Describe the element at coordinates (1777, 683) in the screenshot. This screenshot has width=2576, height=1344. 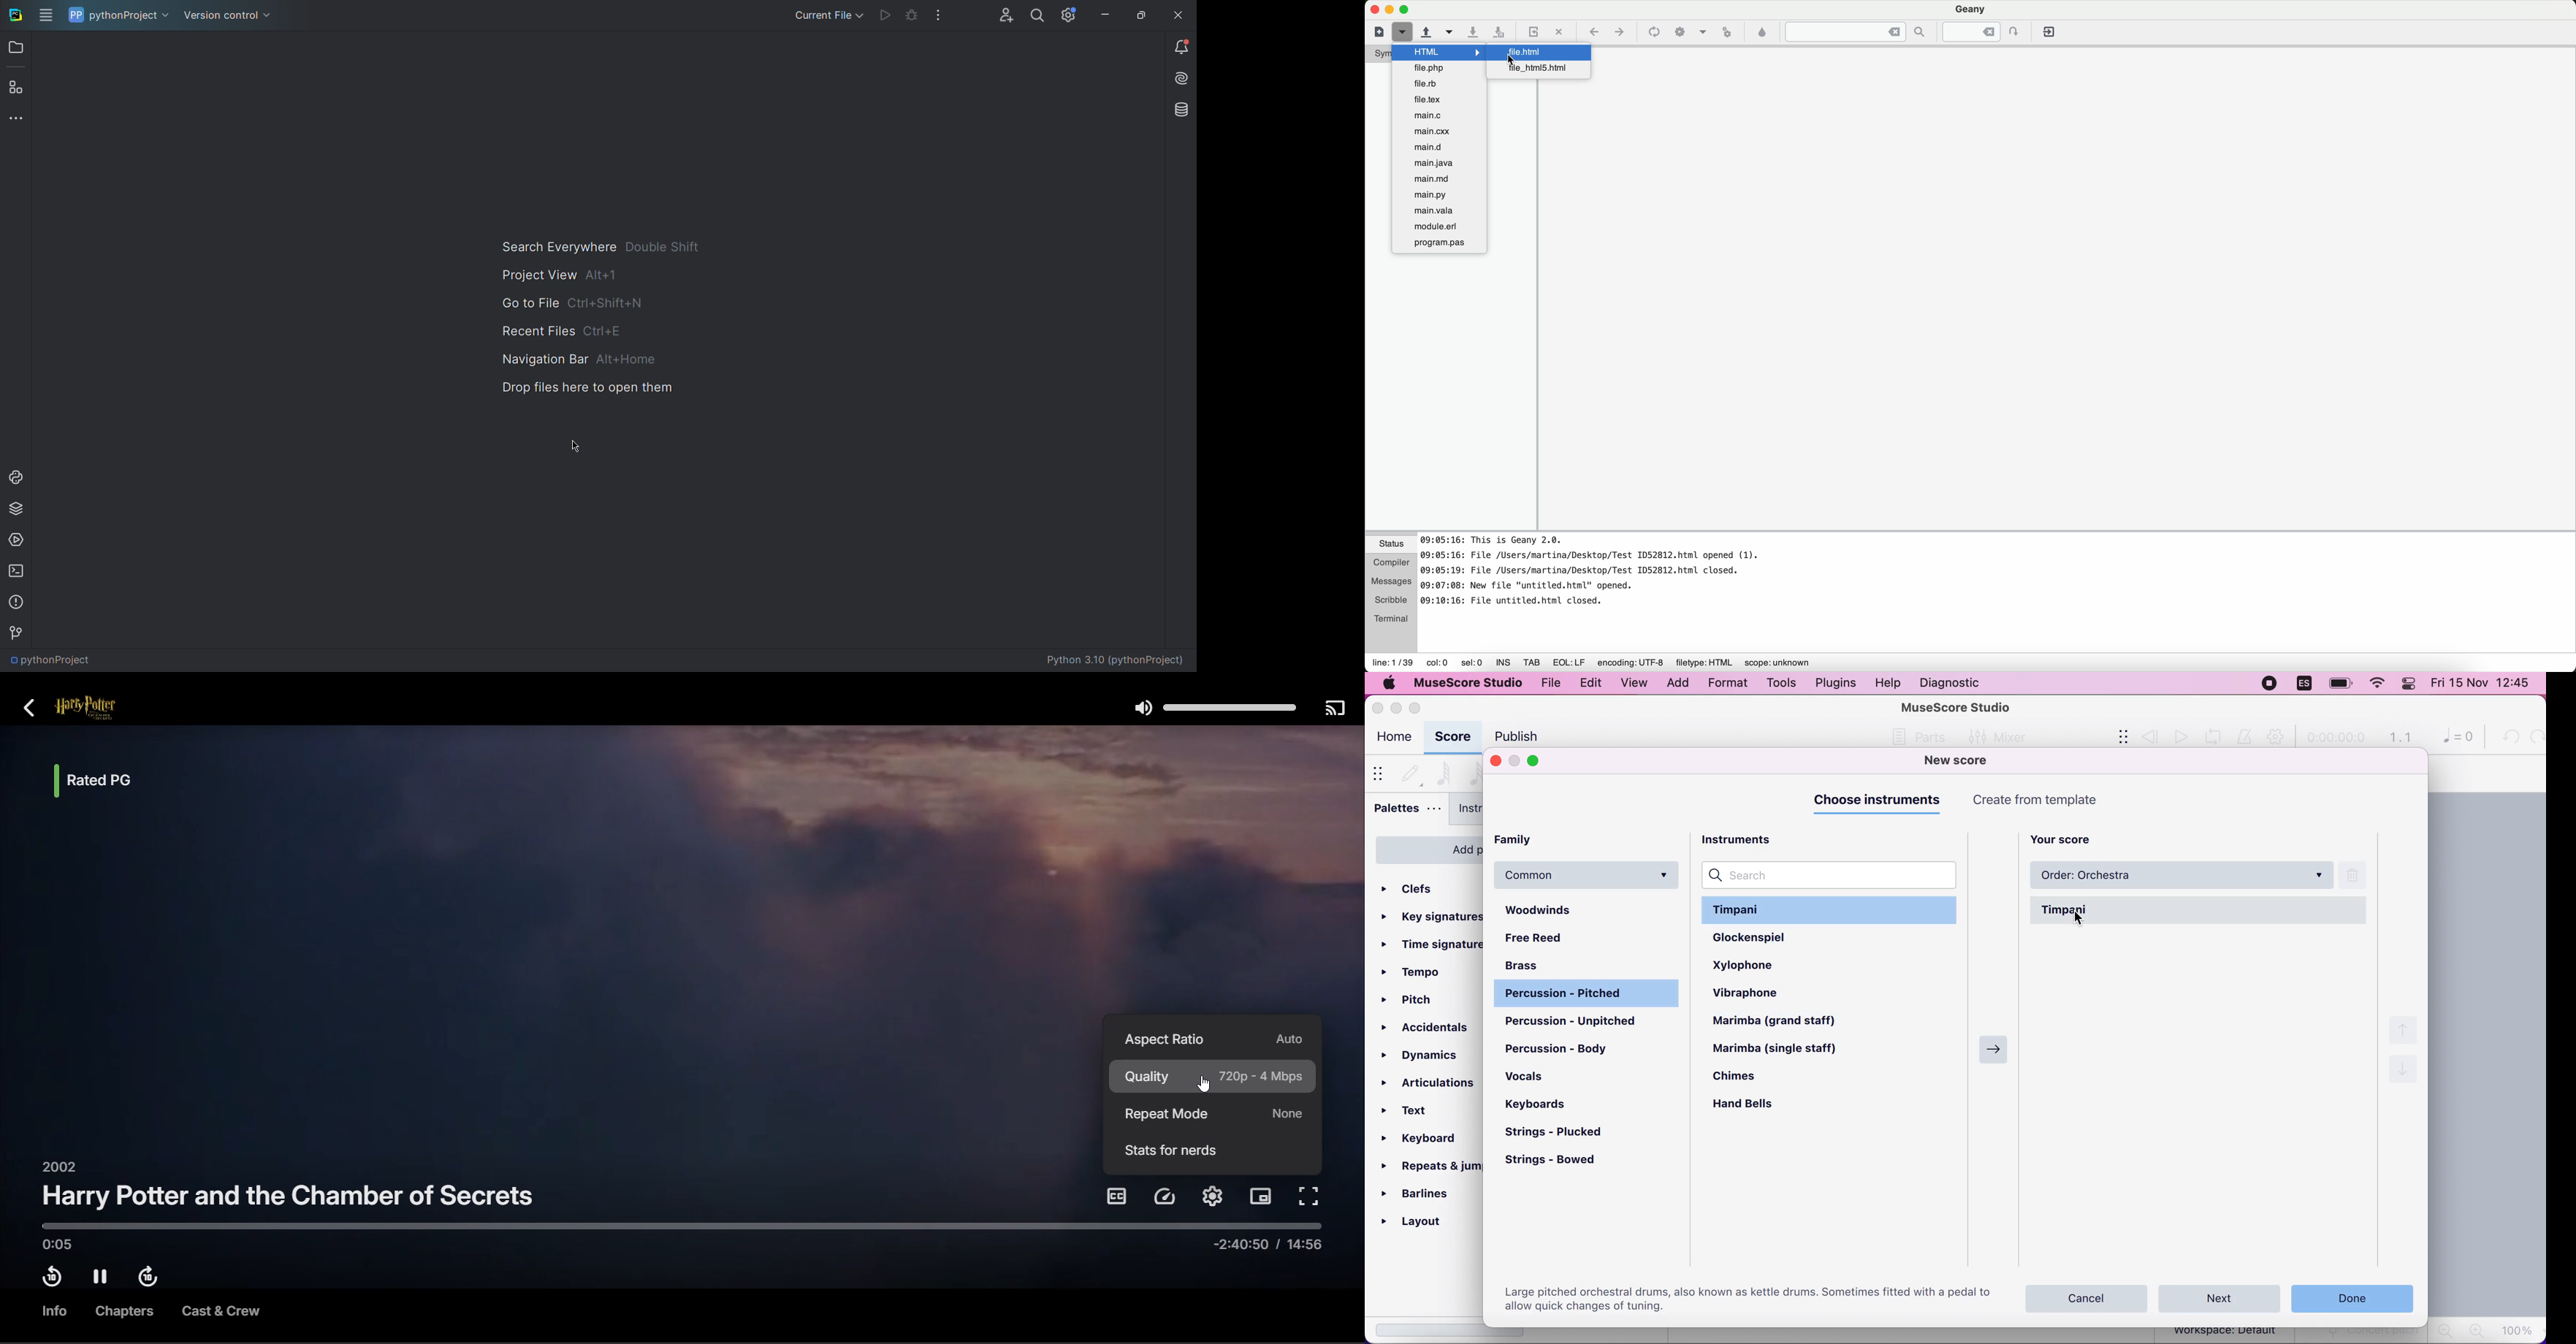
I see `tools` at that location.